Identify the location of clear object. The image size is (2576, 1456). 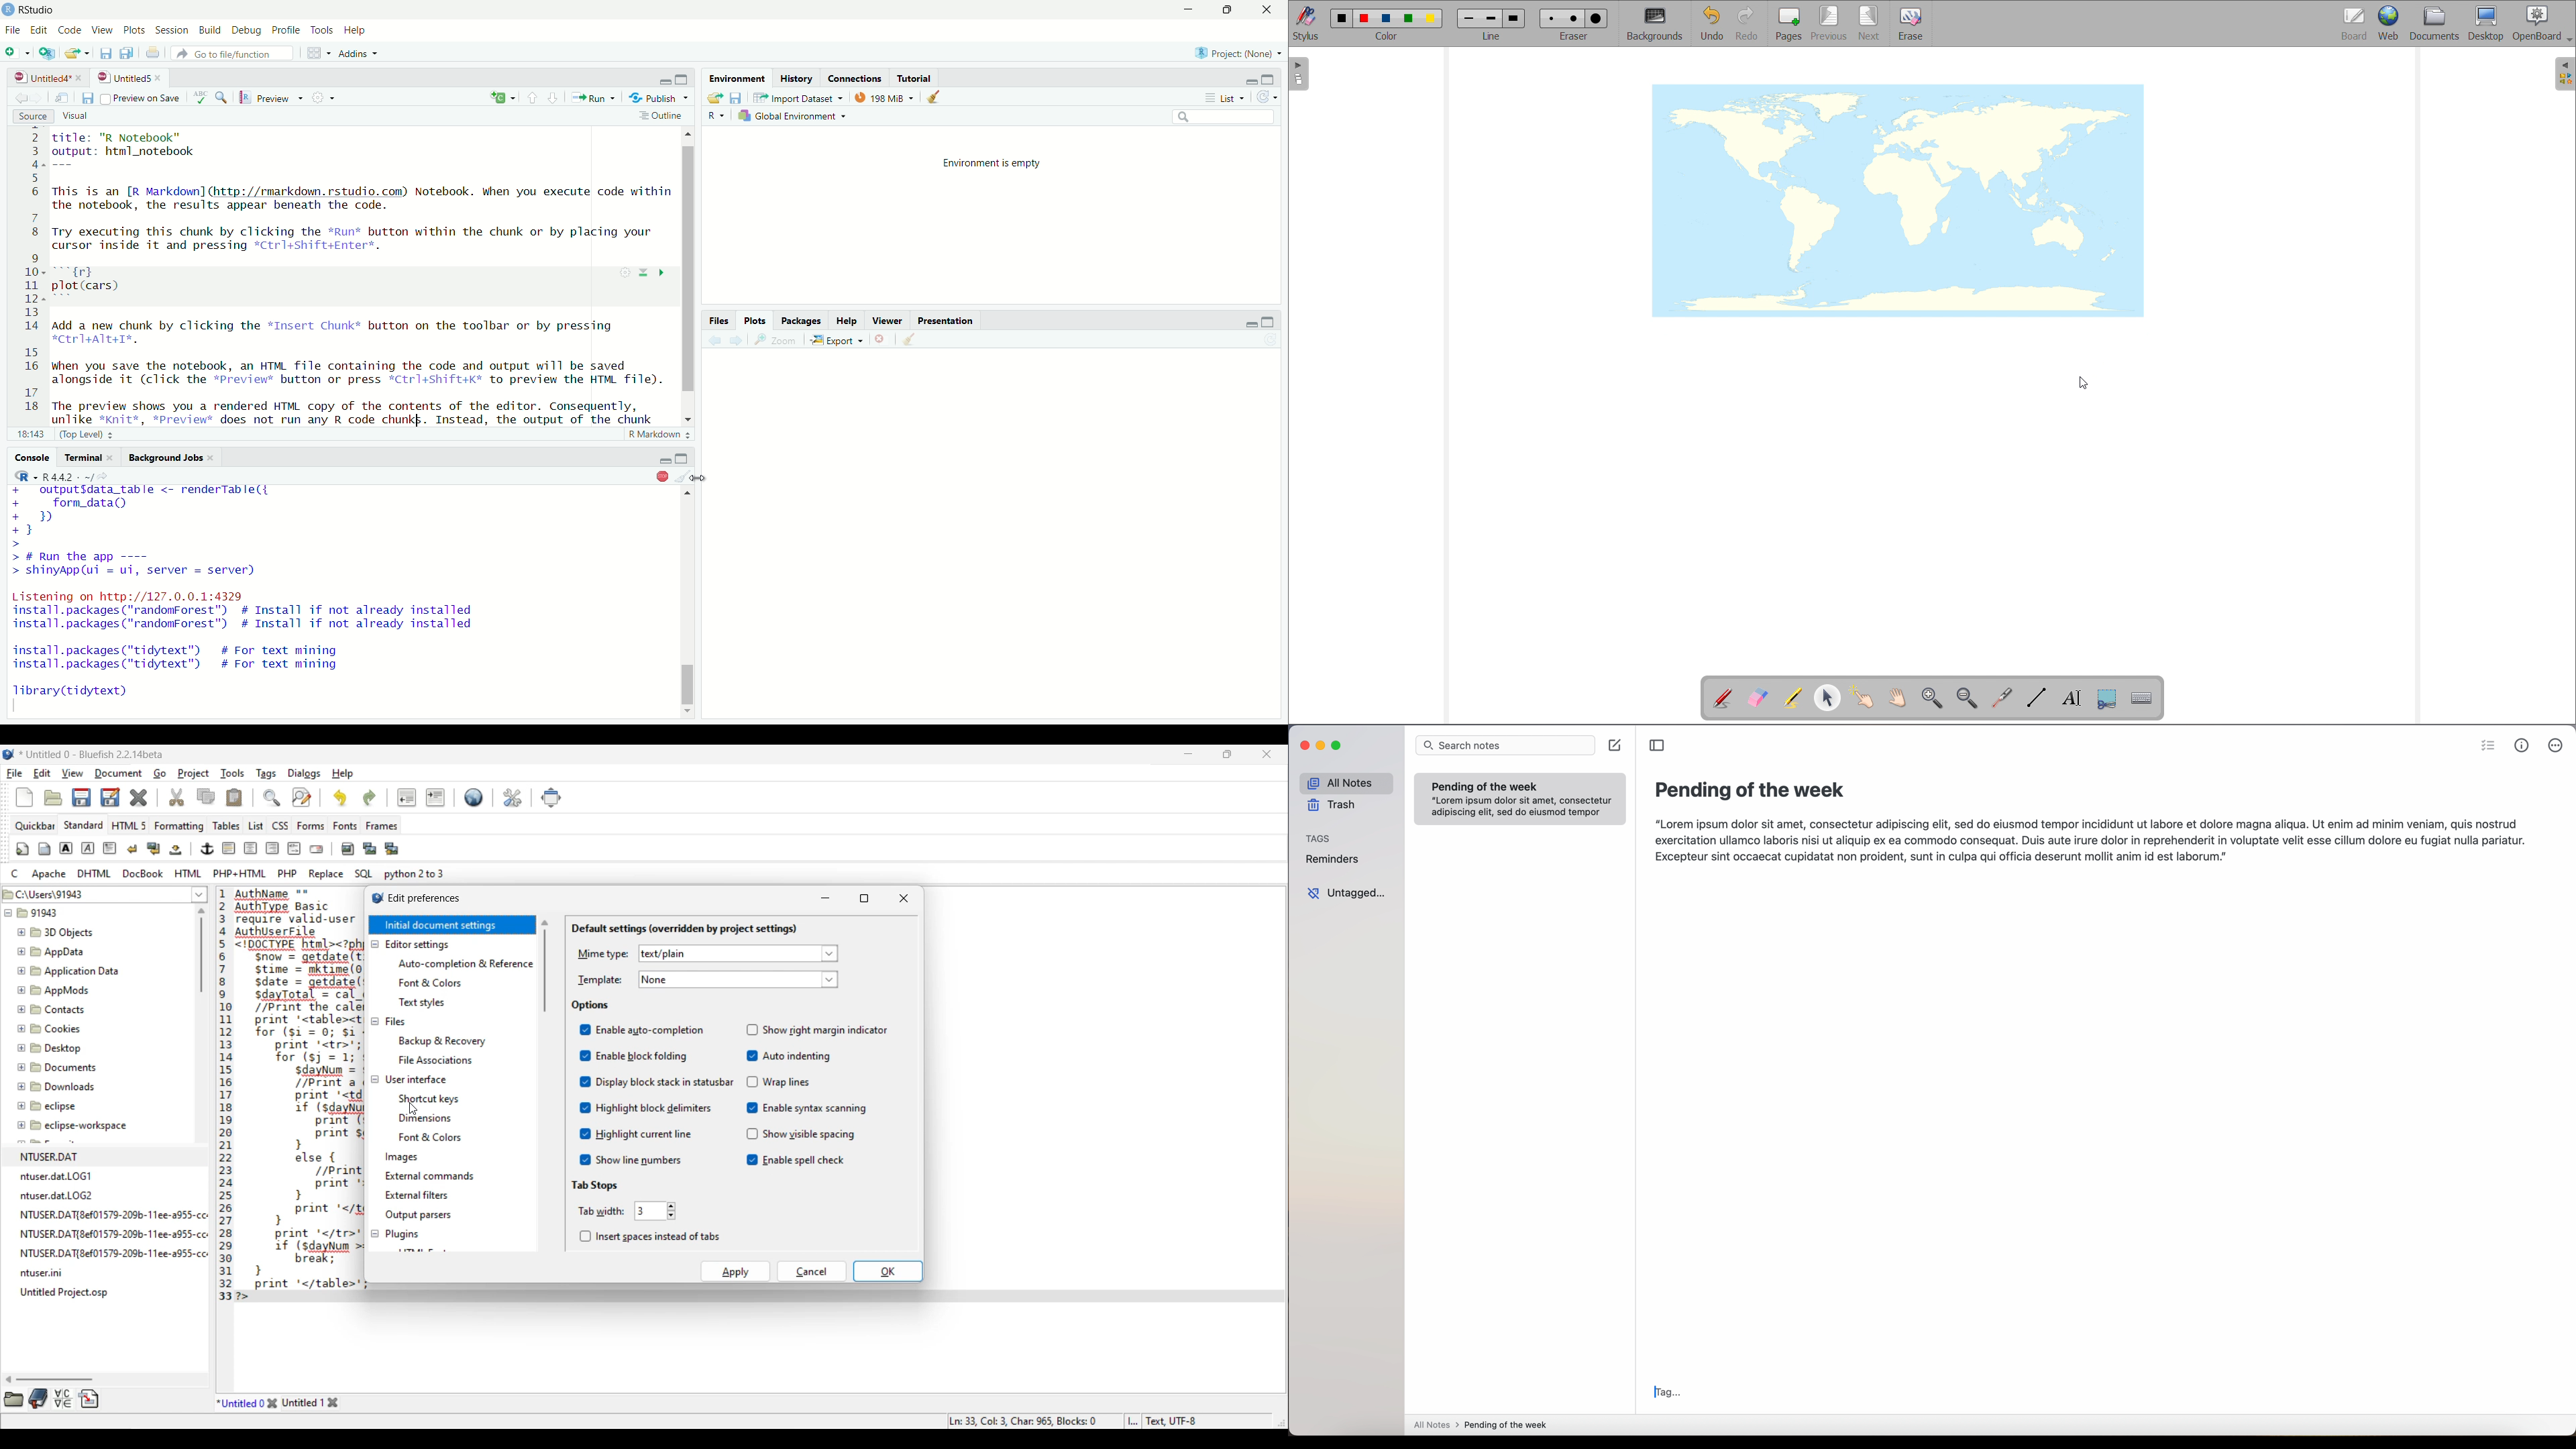
(931, 97).